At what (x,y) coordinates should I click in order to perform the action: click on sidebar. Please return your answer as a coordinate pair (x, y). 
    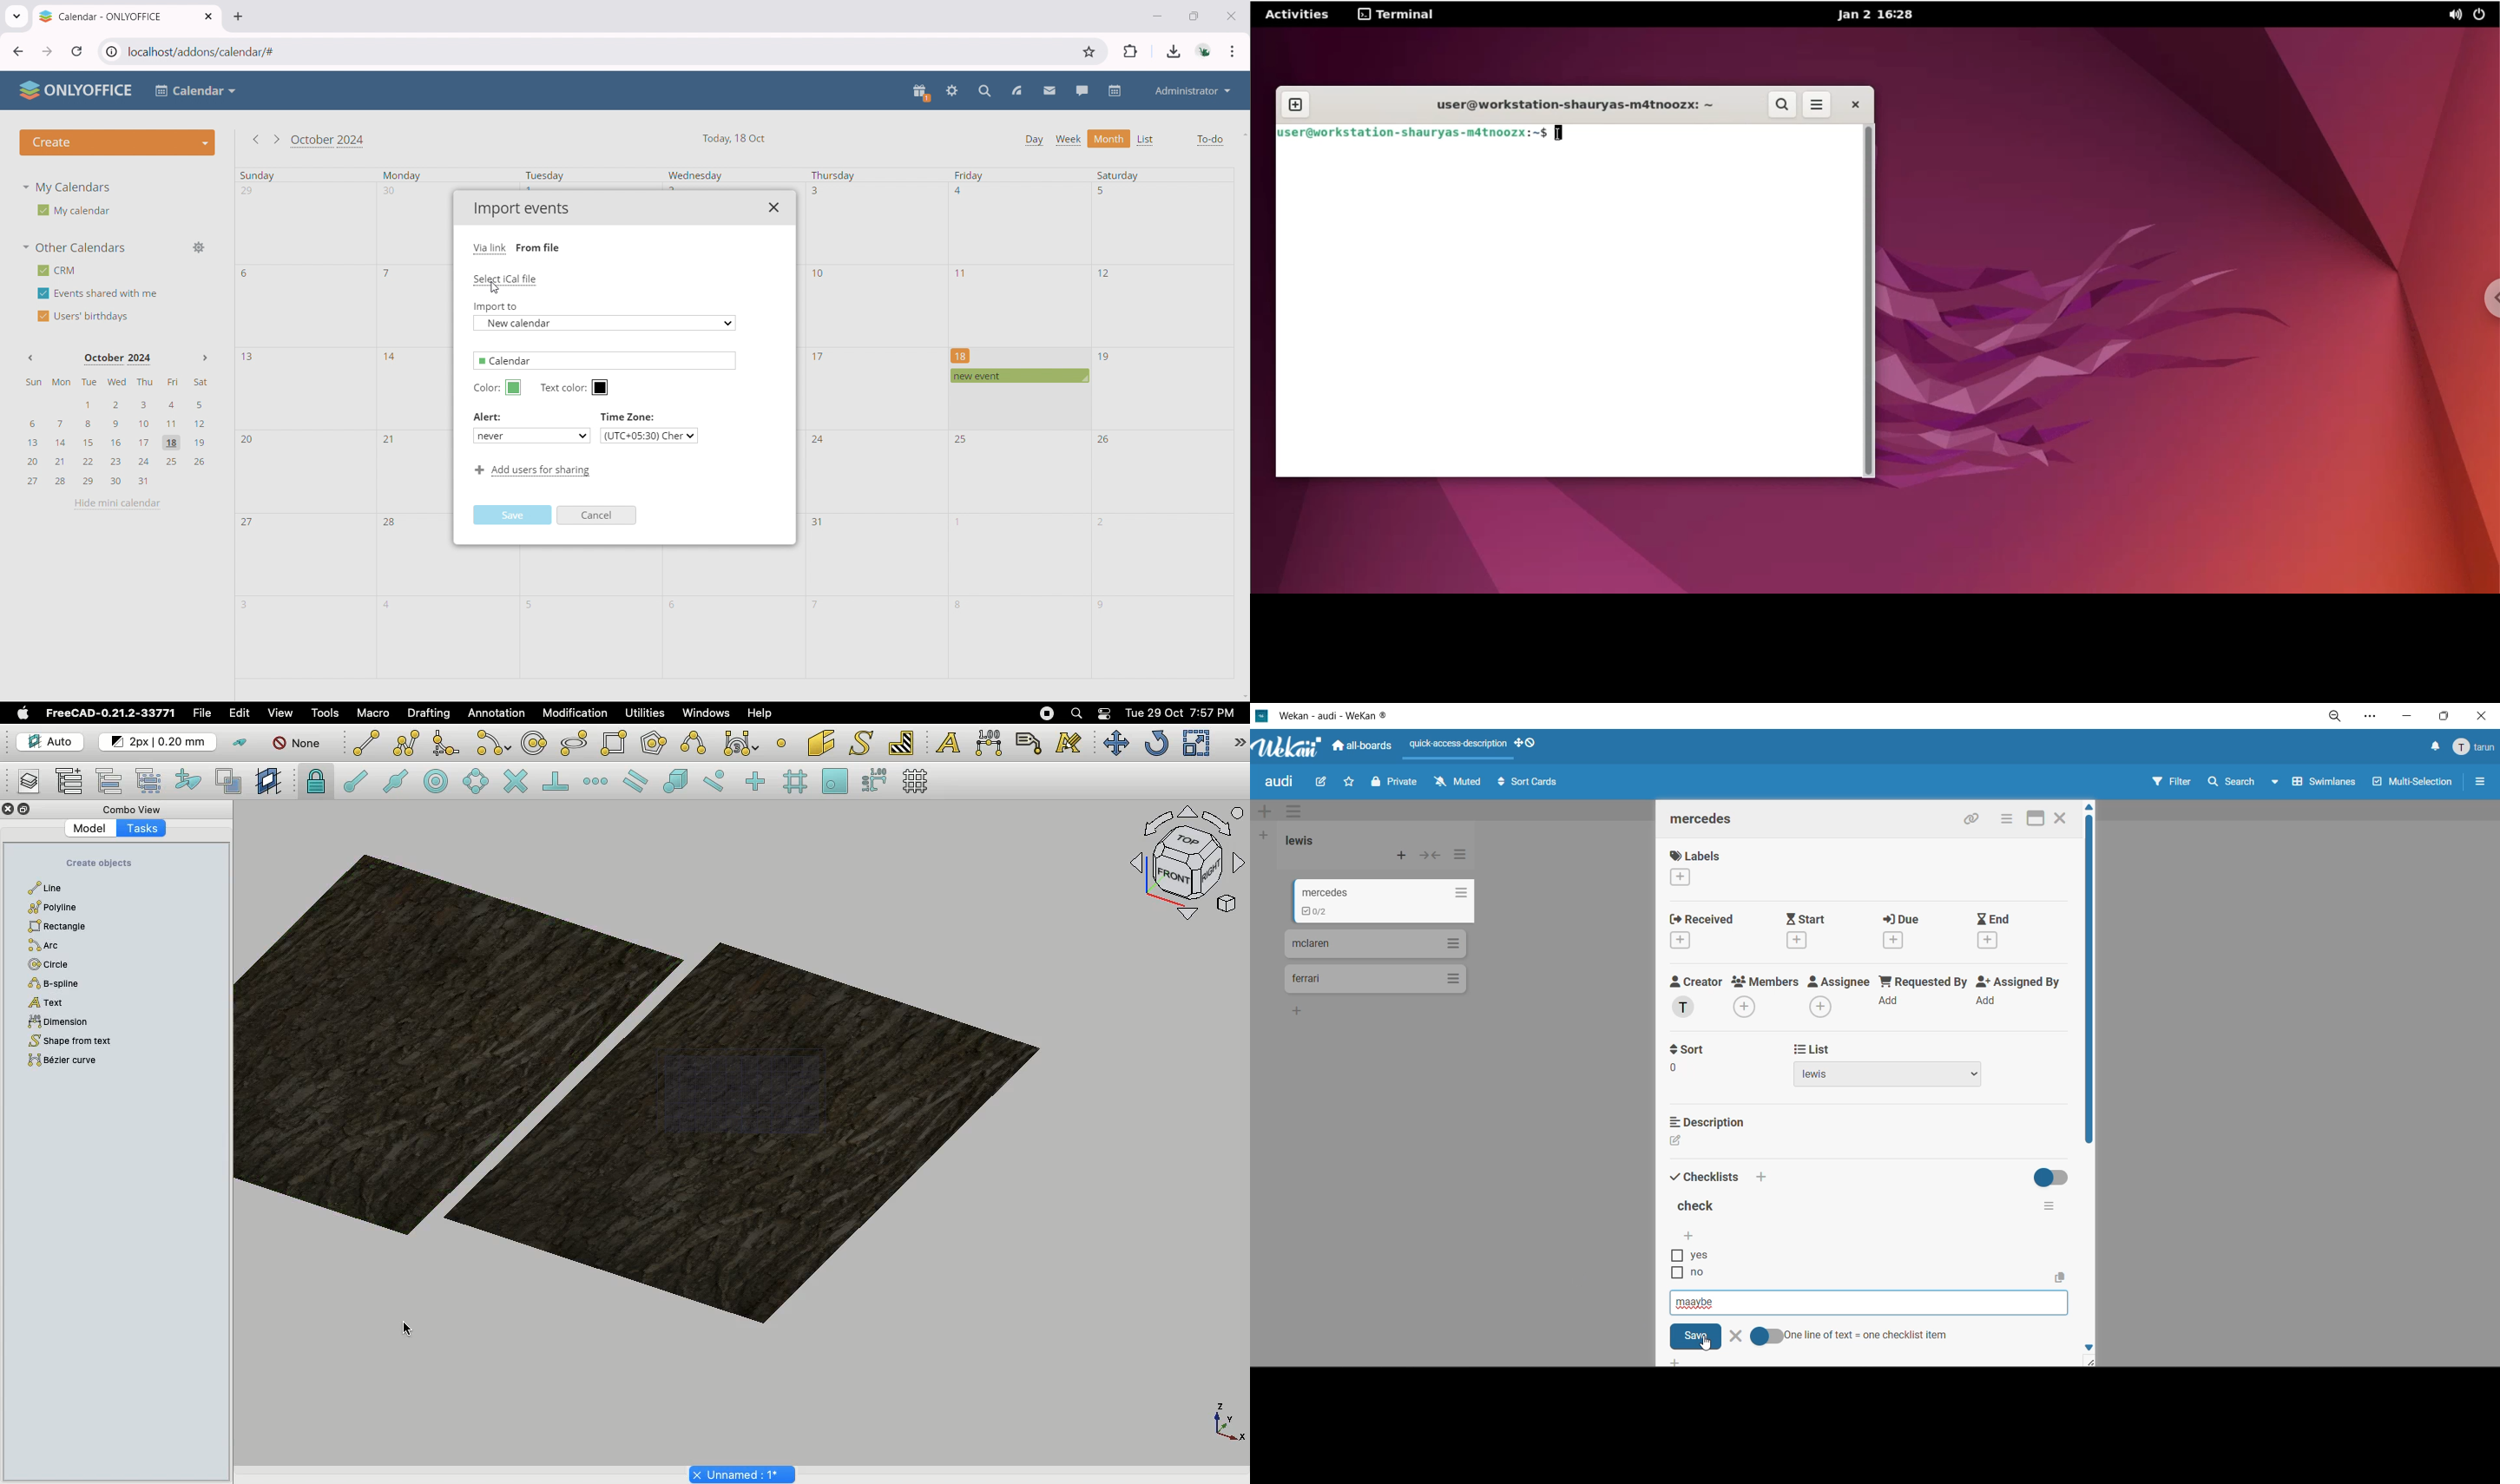
    Looking at the image, I should click on (2480, 782).